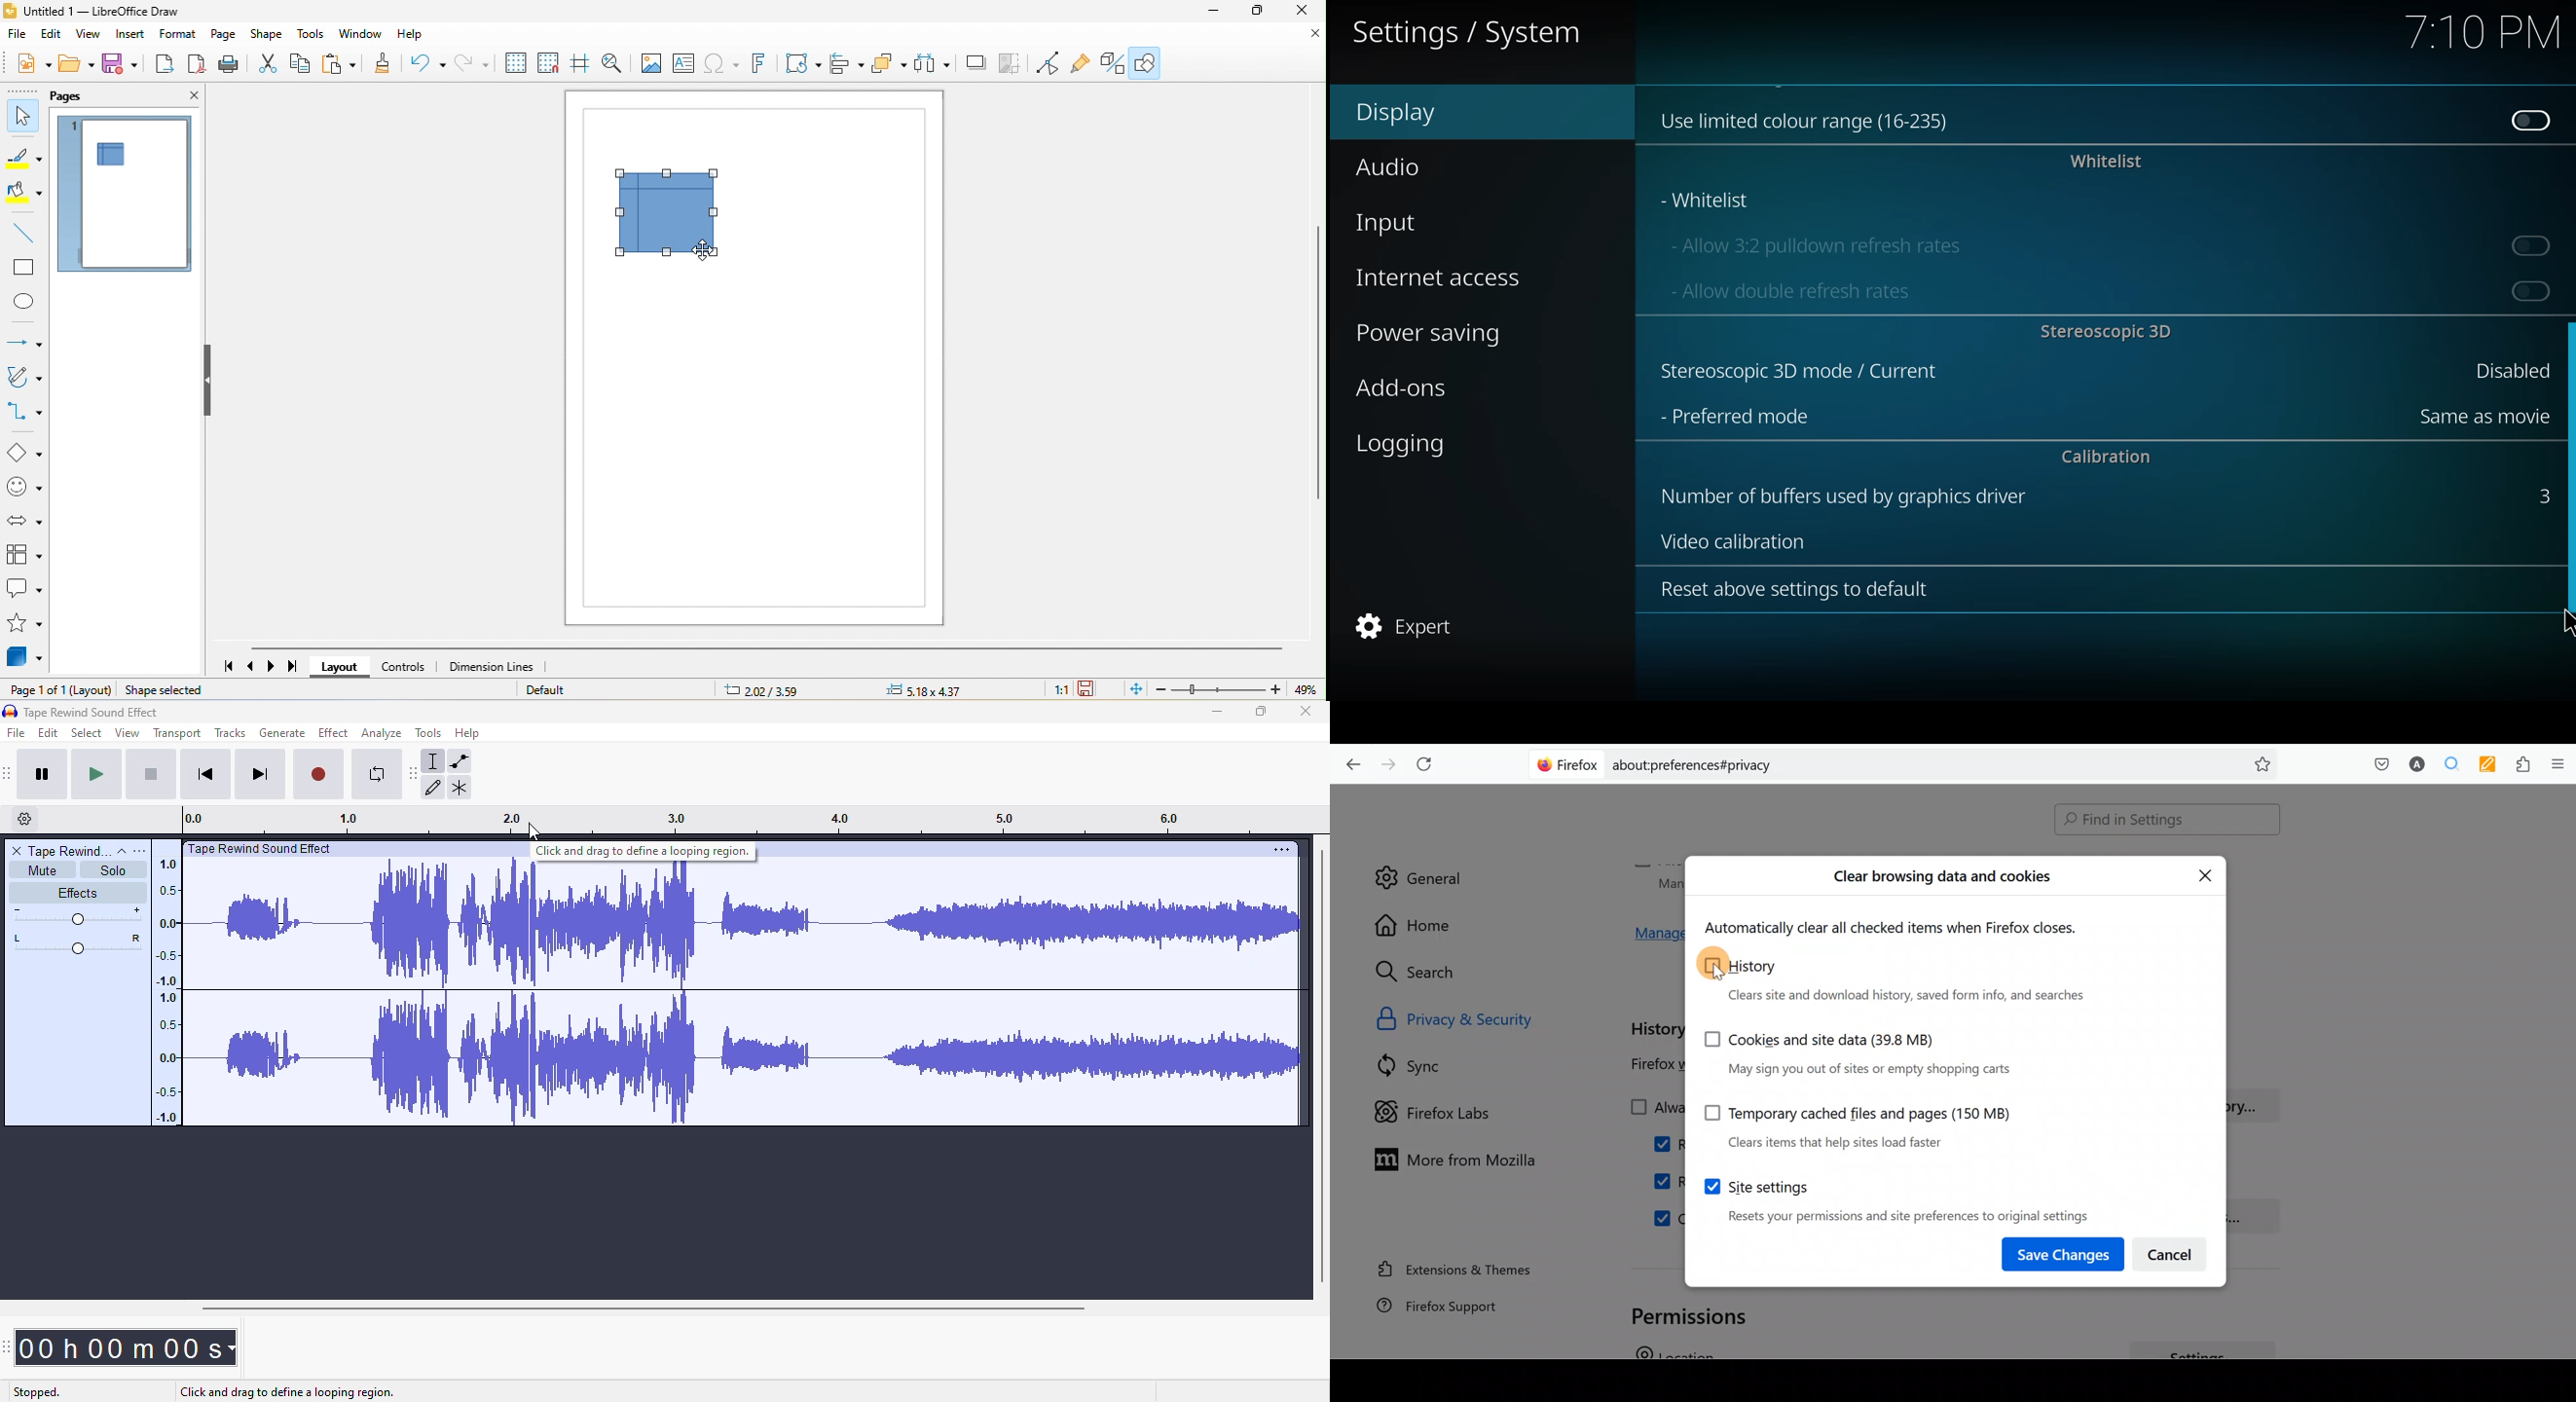 This screenshot has height=1428, width=2576. Describe the element at coordinates (2533, 245) in the screenshot. I see `enable` at that location.